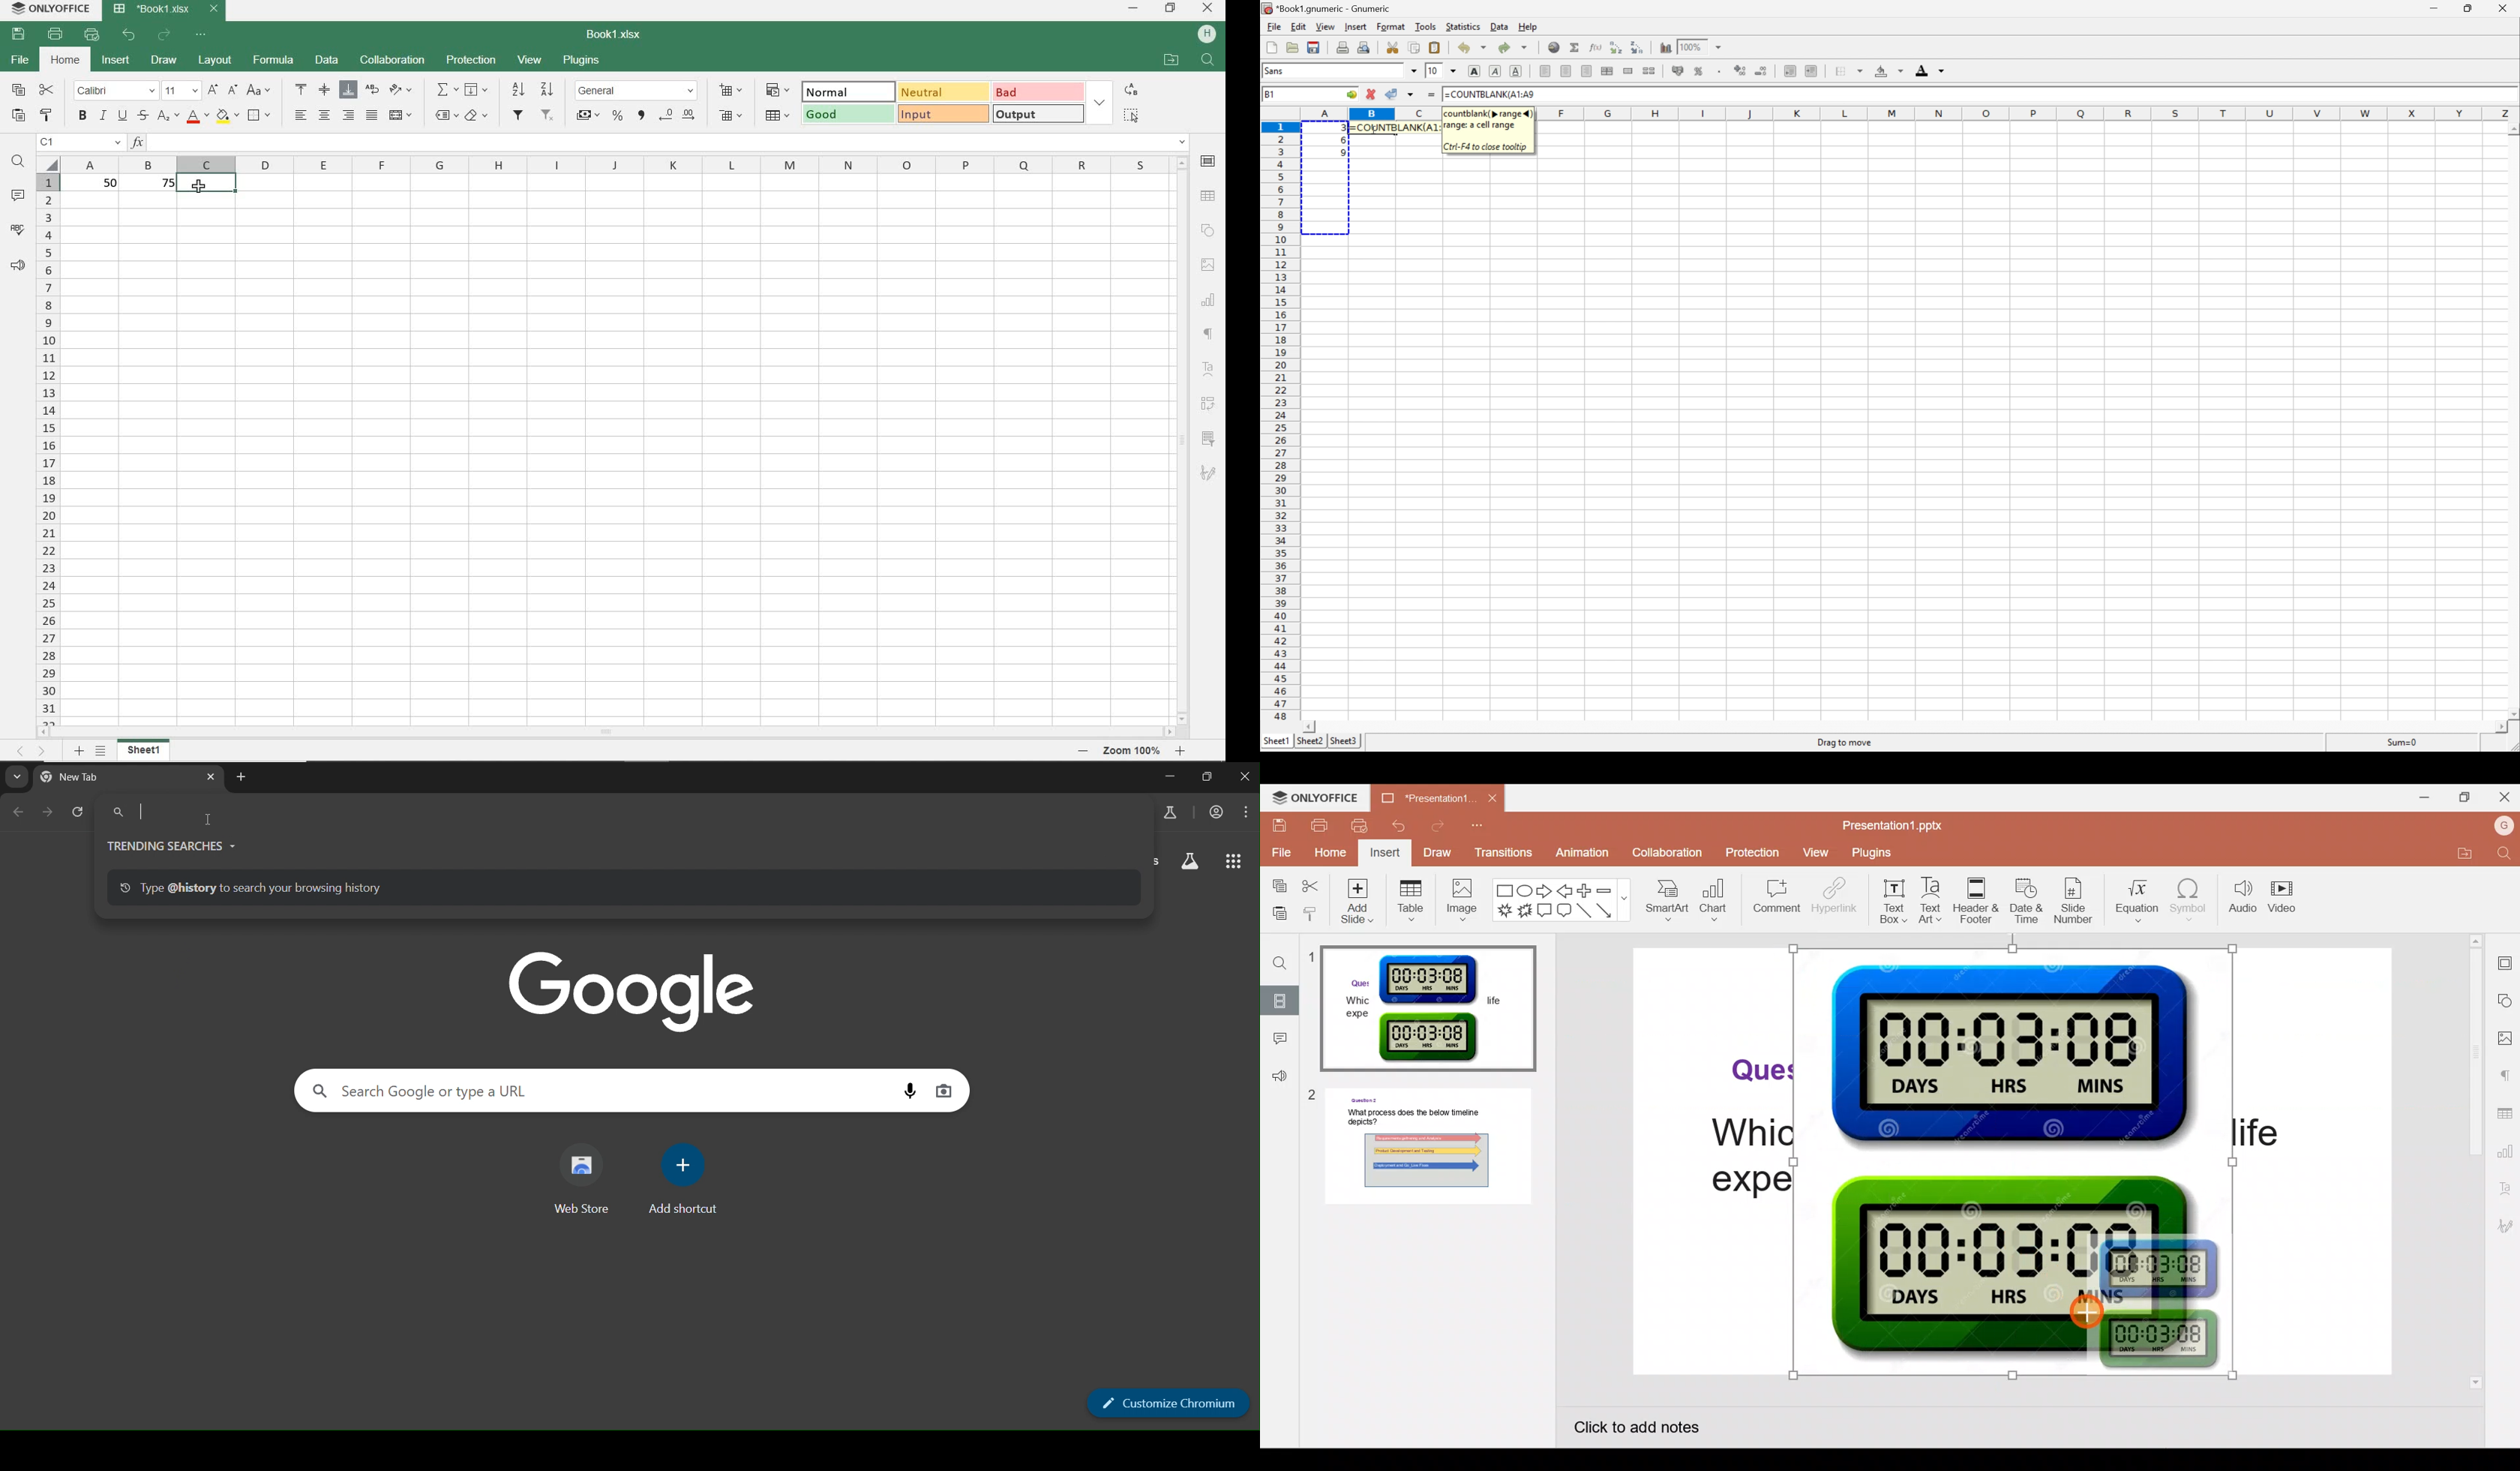 The height and width of the screenshot is (1484, 2520). What do you see at coordinates (1425, 1005) in the screenshot?
I see `Slide 1 preview` at bounding box center [1425, 1005].